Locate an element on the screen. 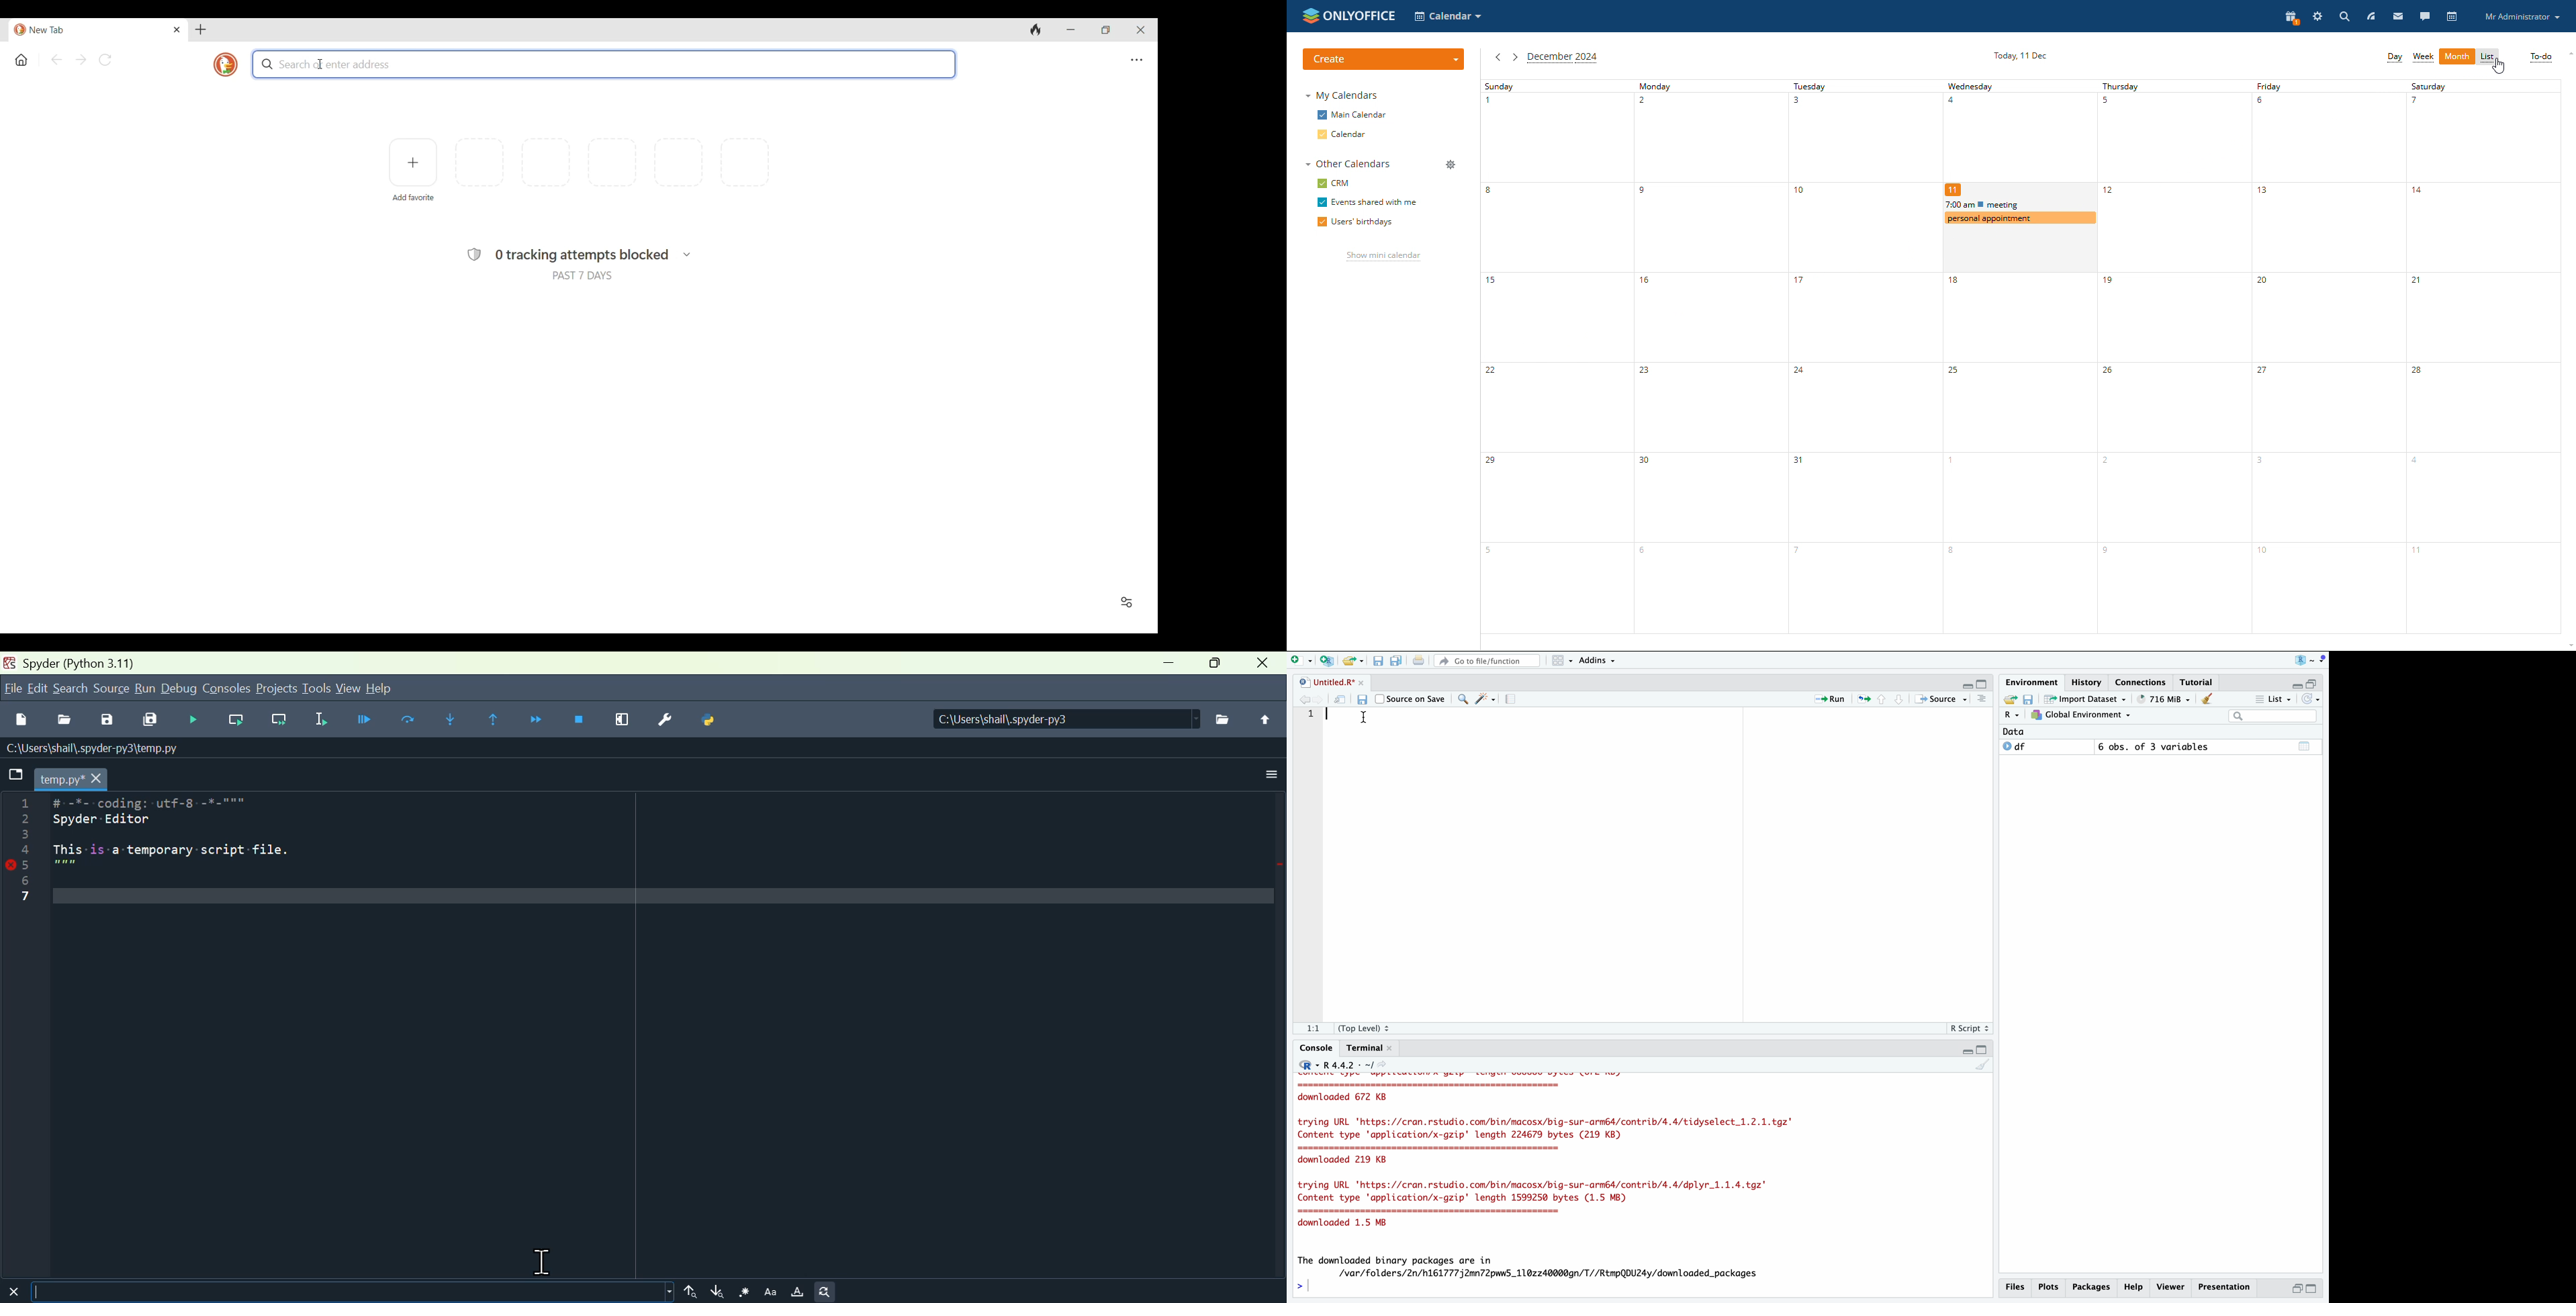  Add new tab is located at coordinates (200, 30).